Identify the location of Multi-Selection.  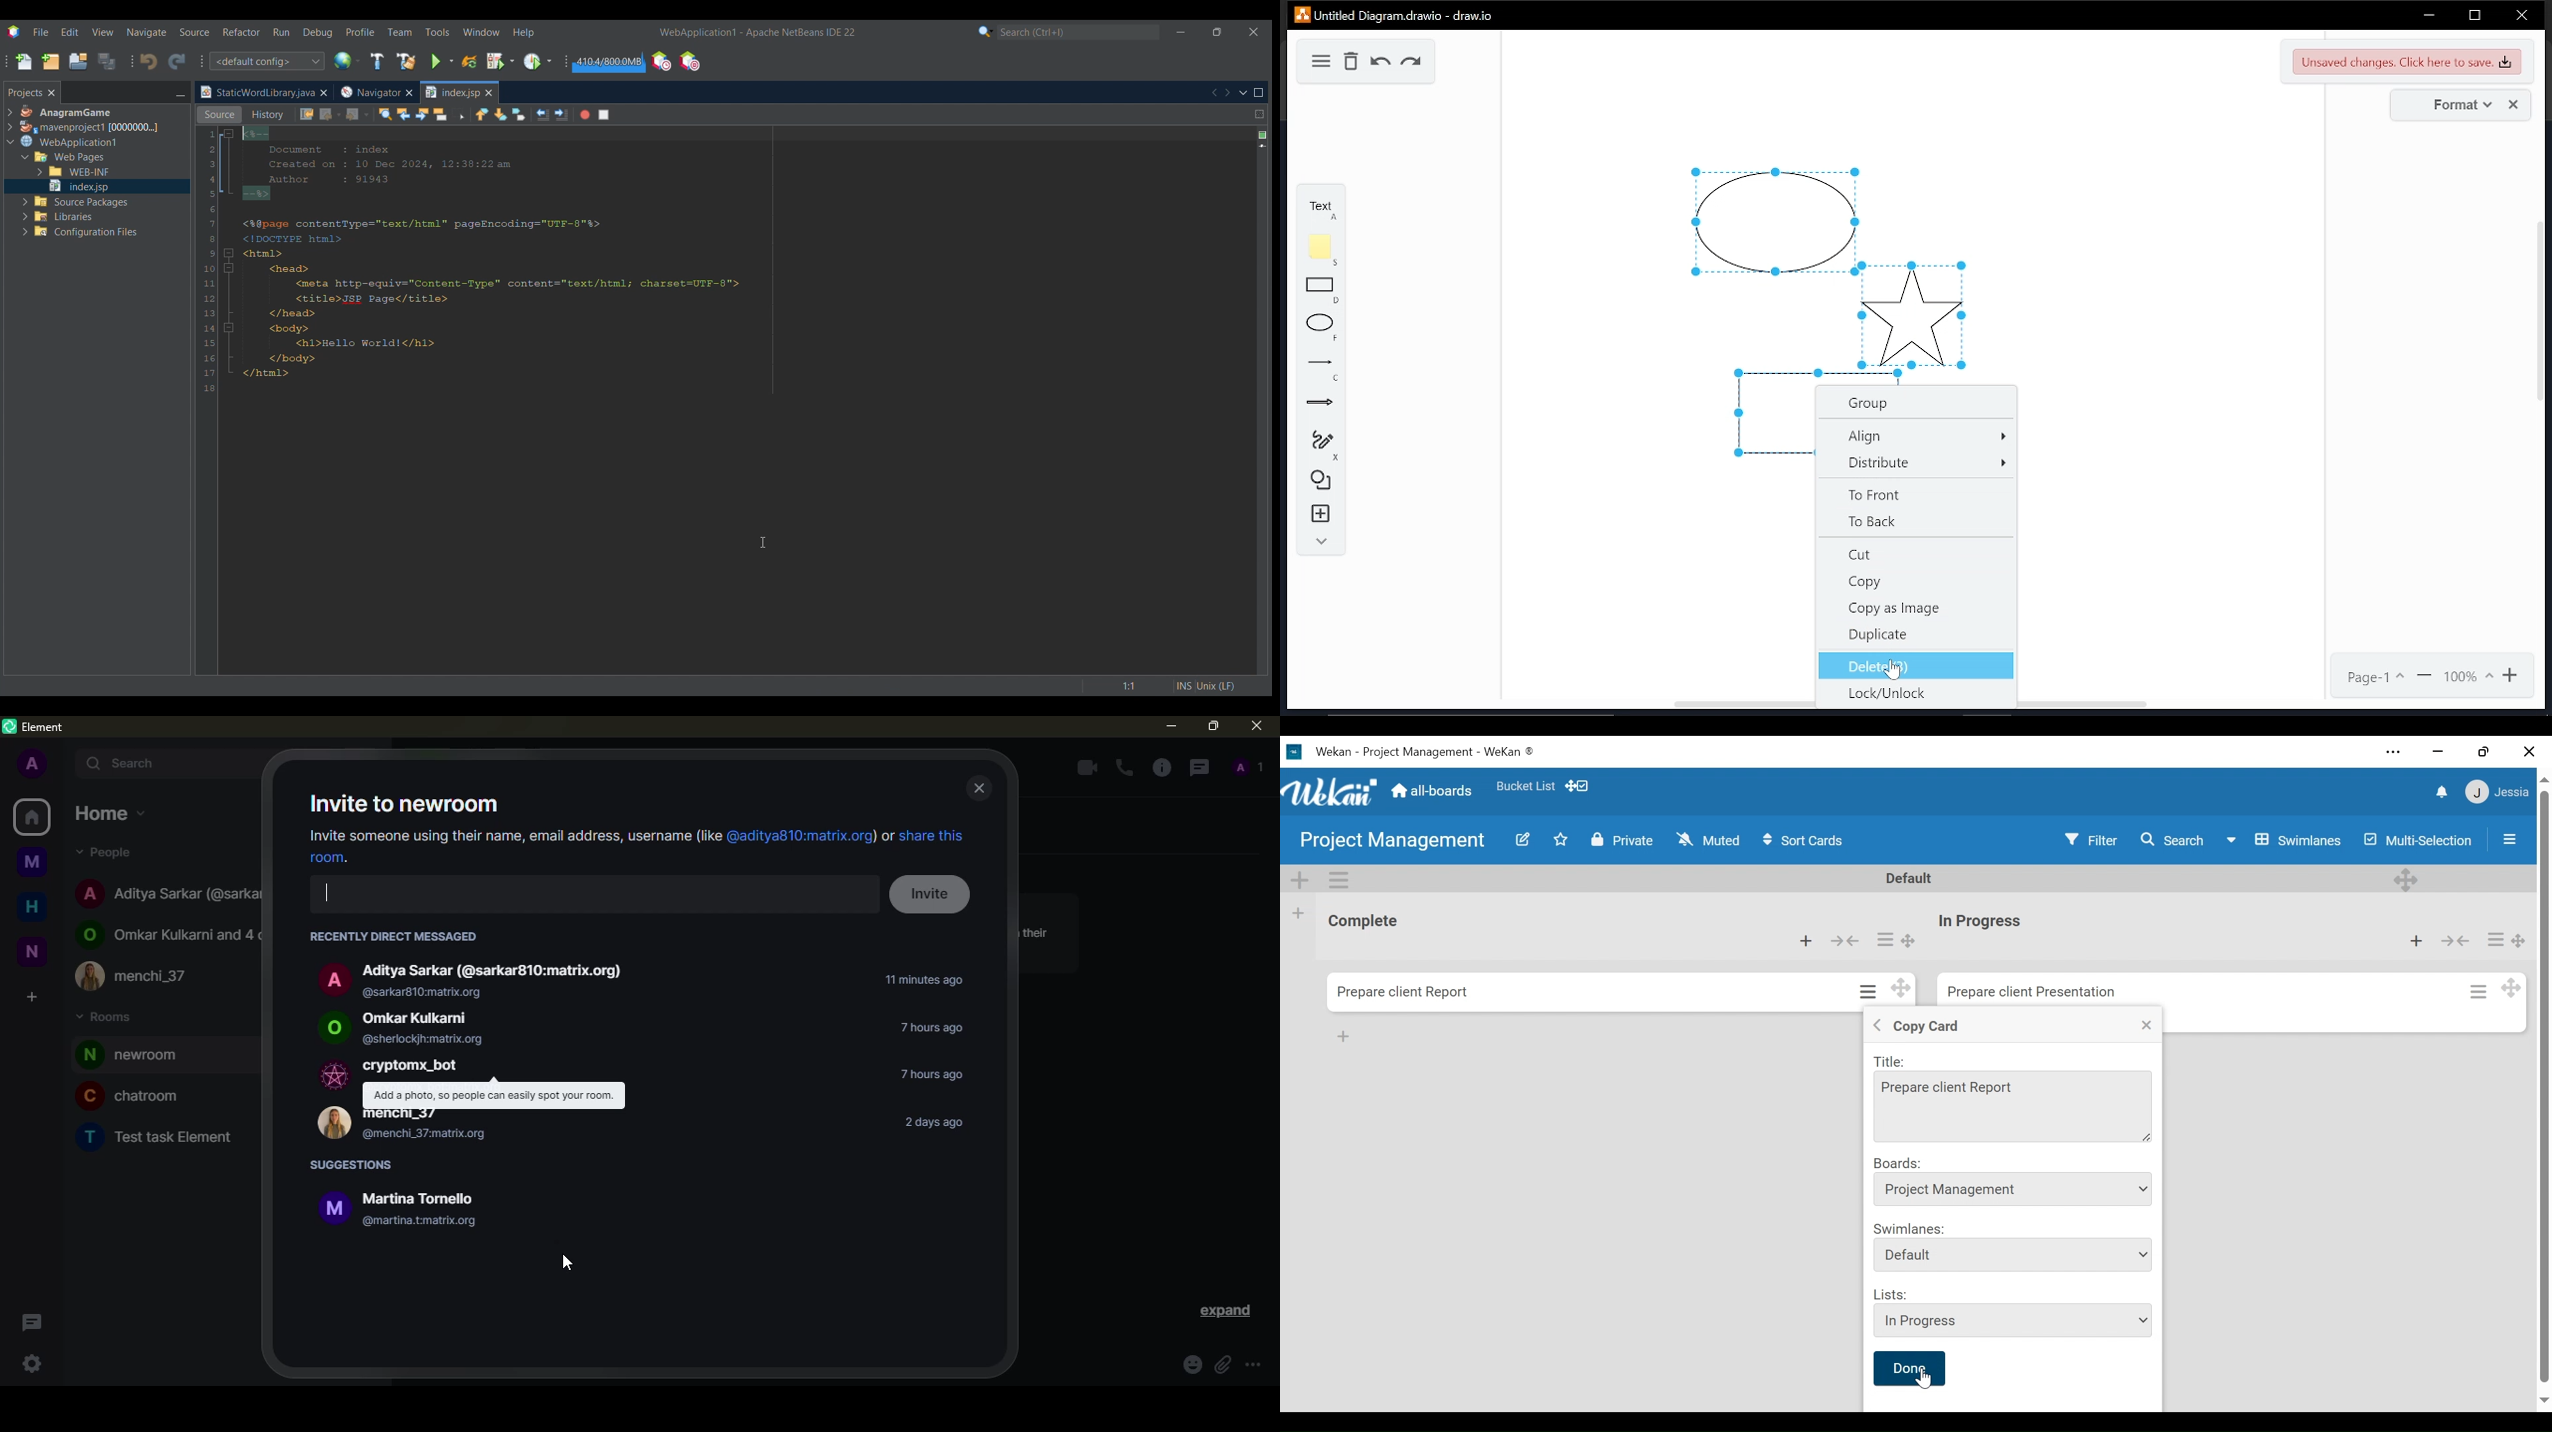
(2422, 839).